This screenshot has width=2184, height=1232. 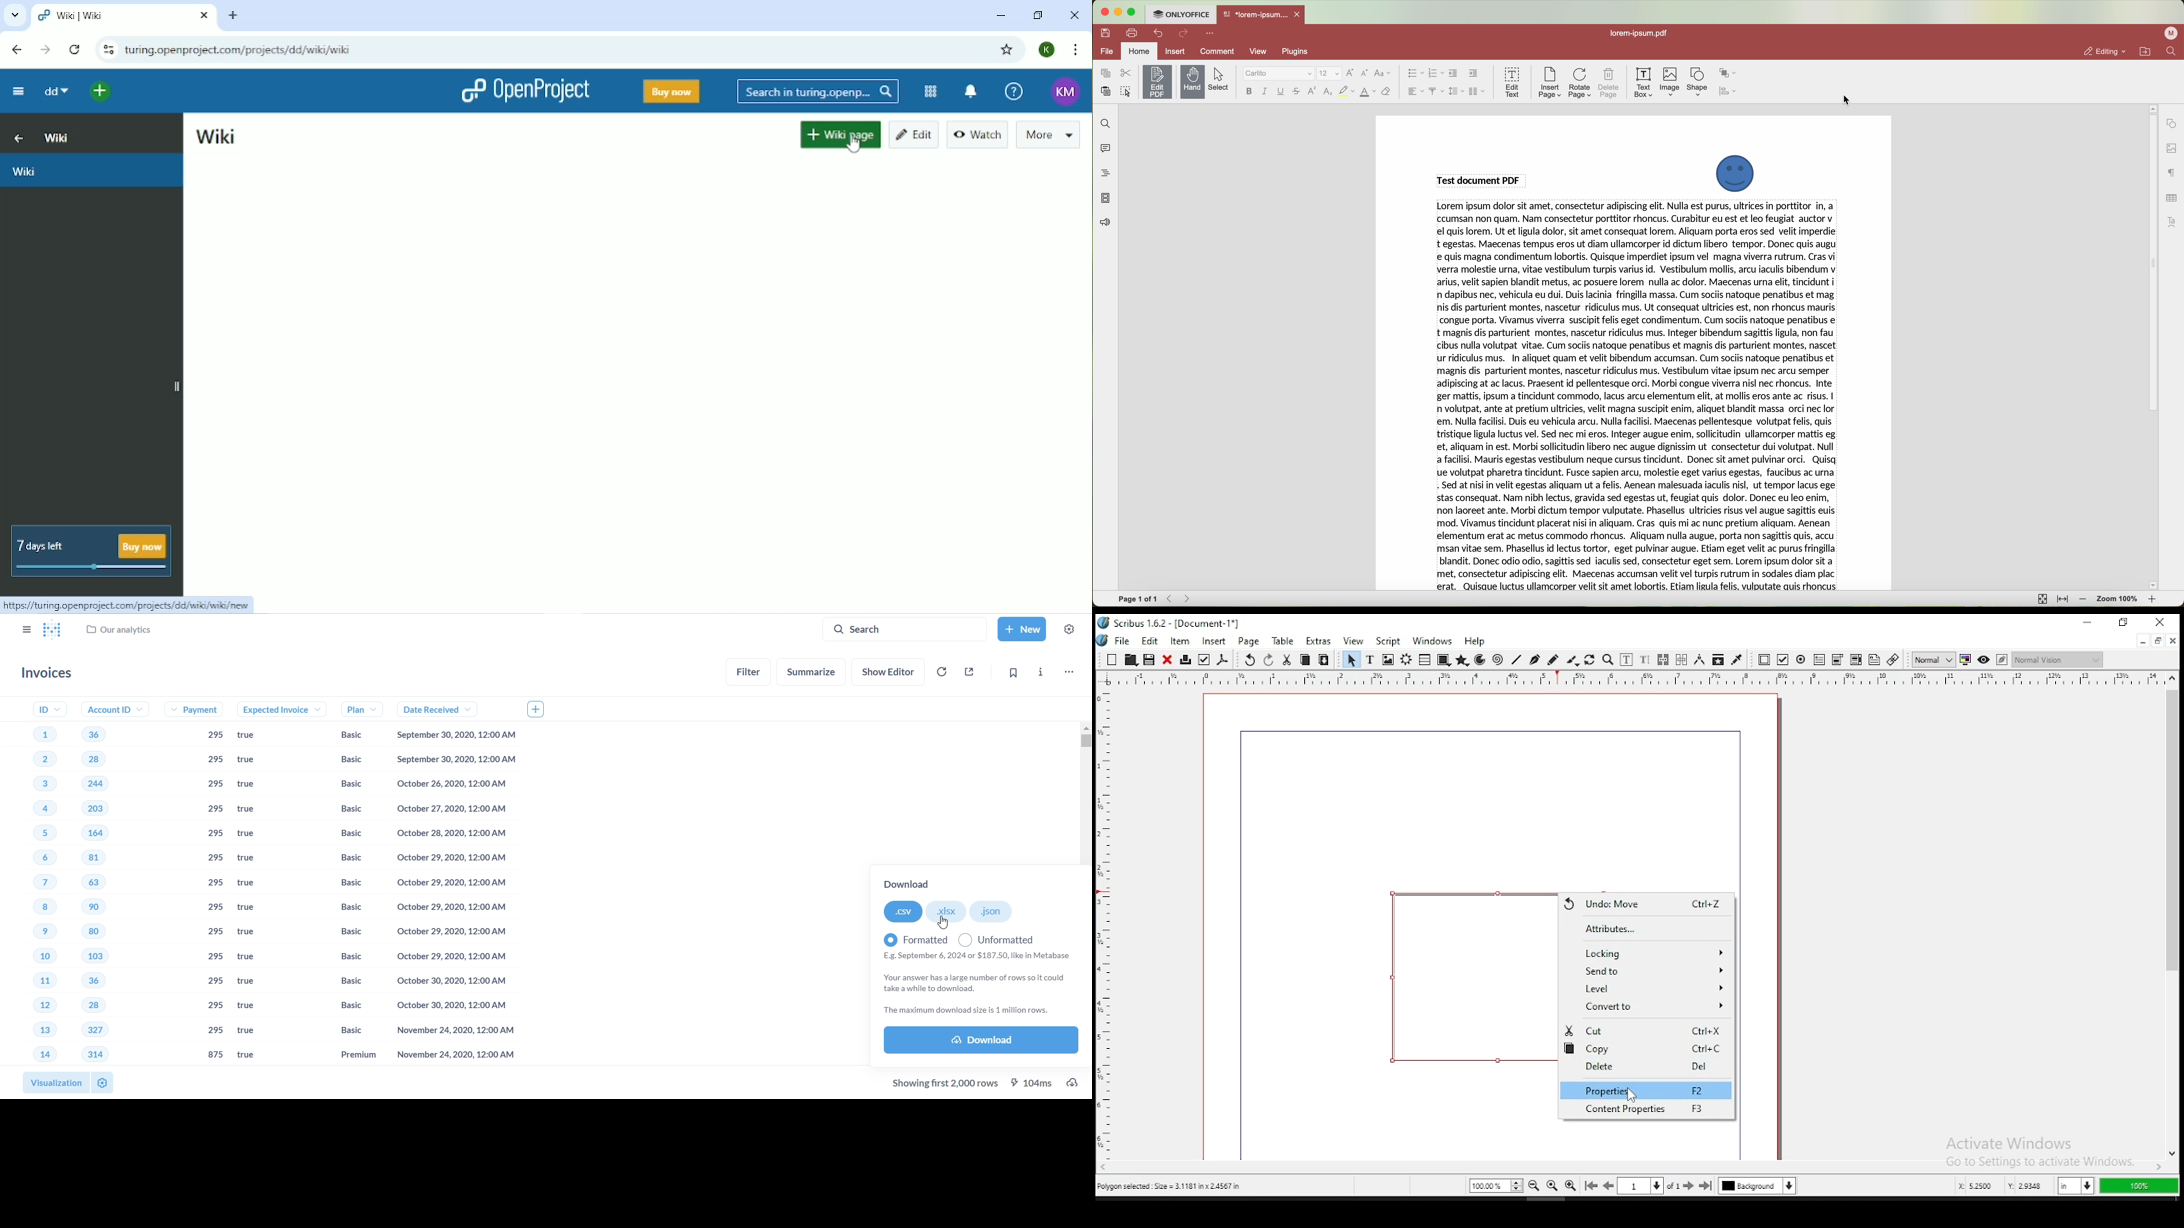 I want to click on increment font size, so click(x=1352, y=72).